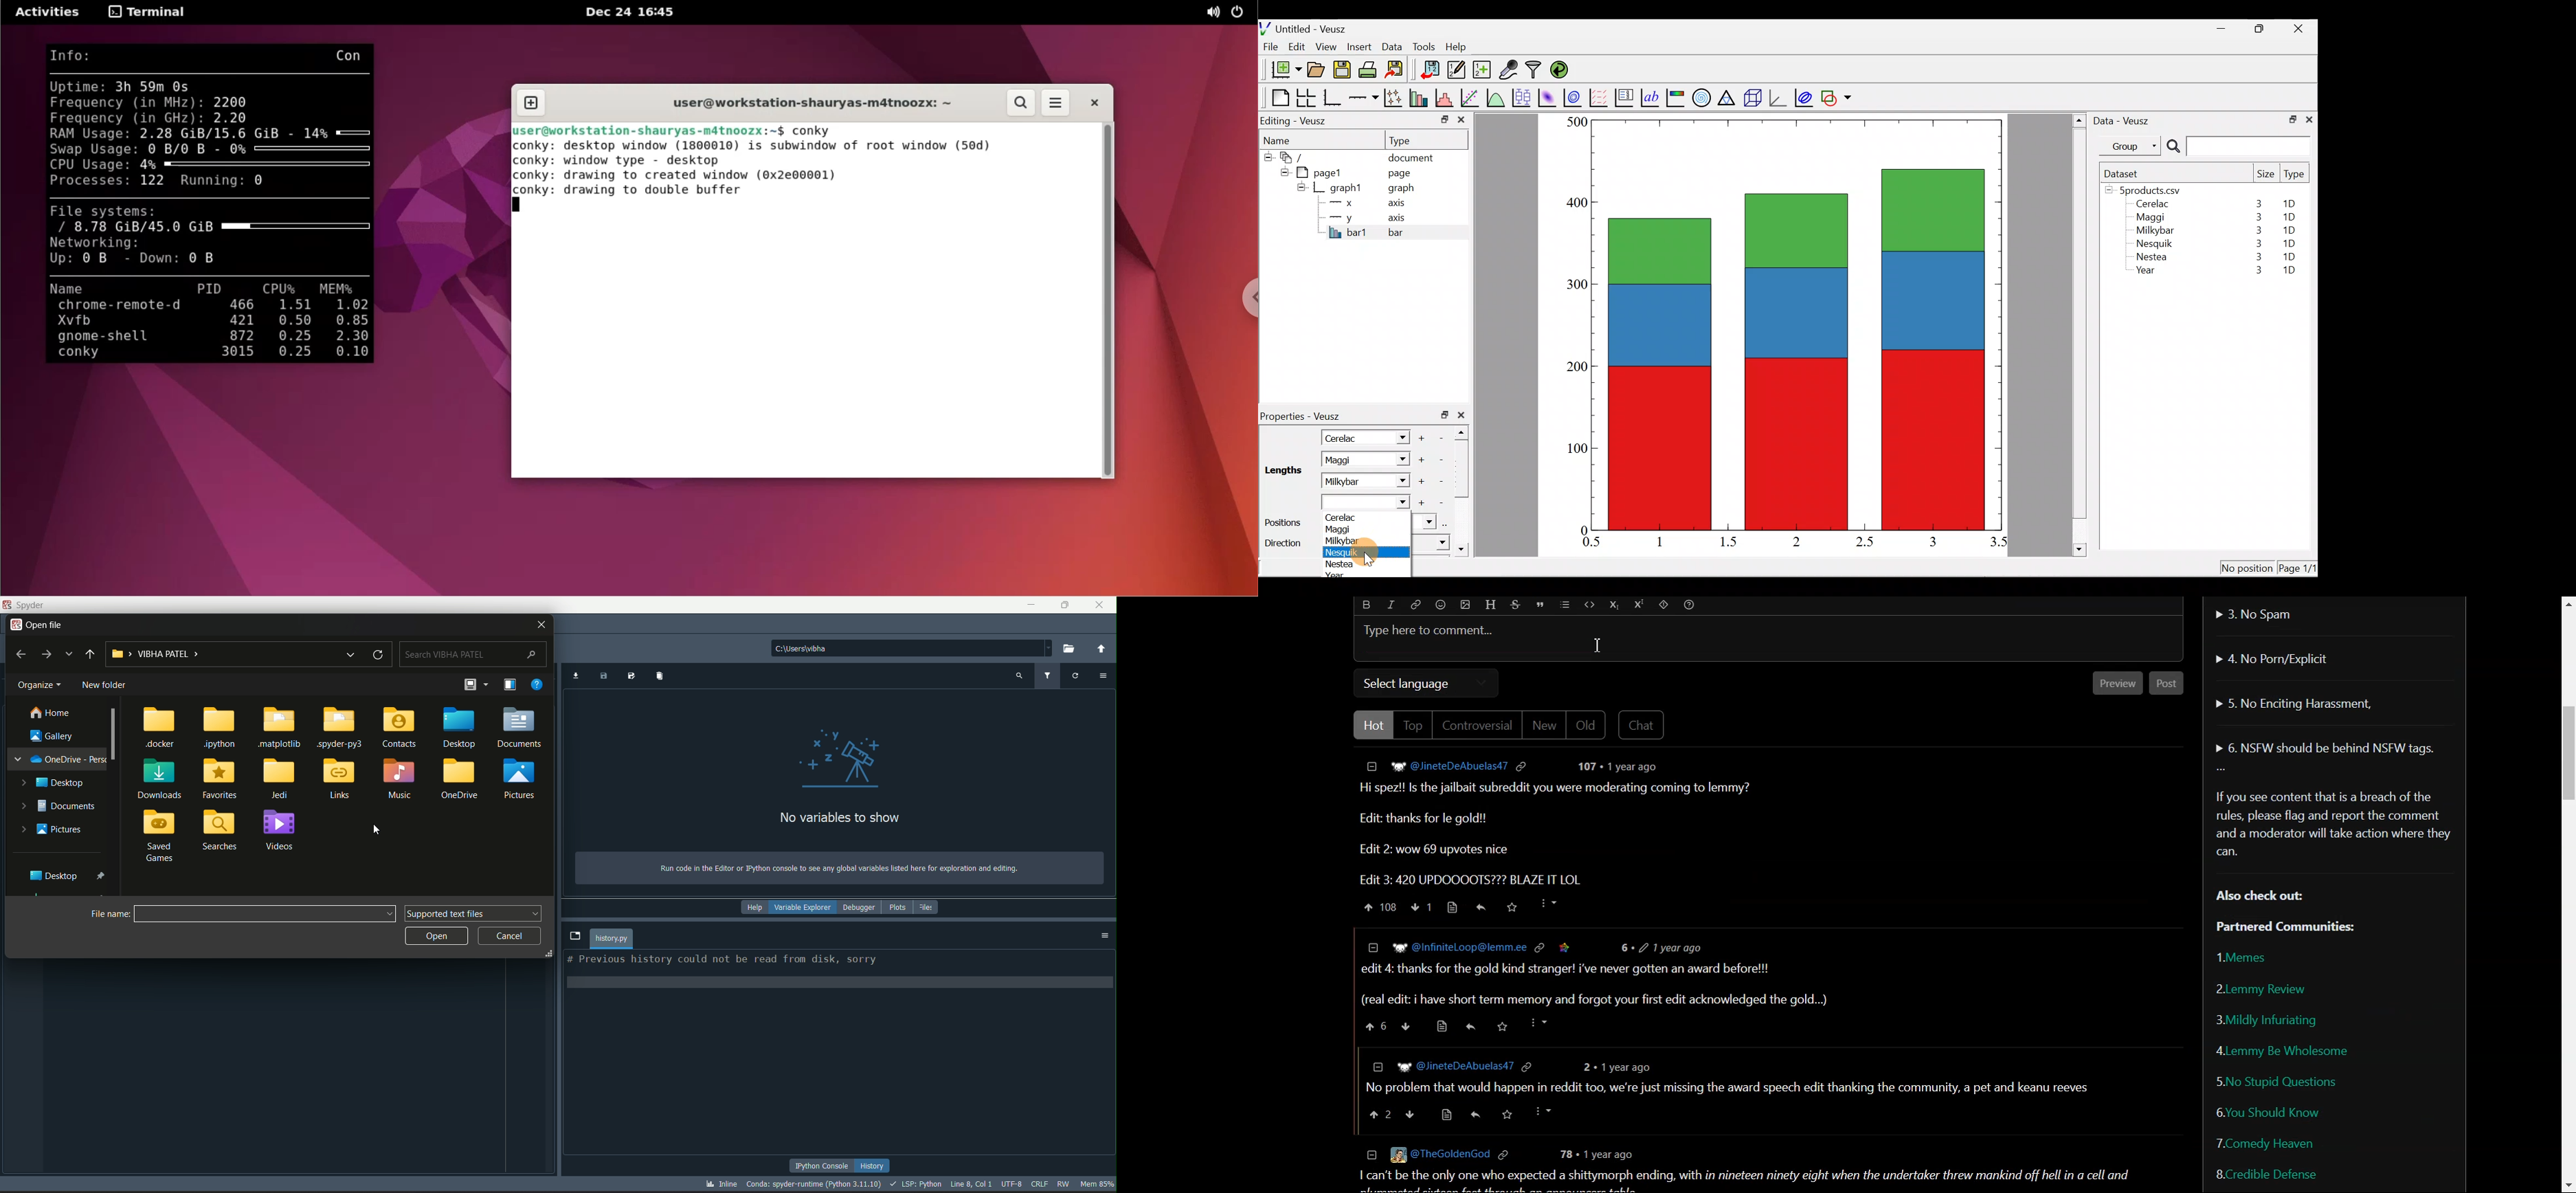 This screenshot has width=2576, height=1204. I want to click on recent files, so click(349, 654).